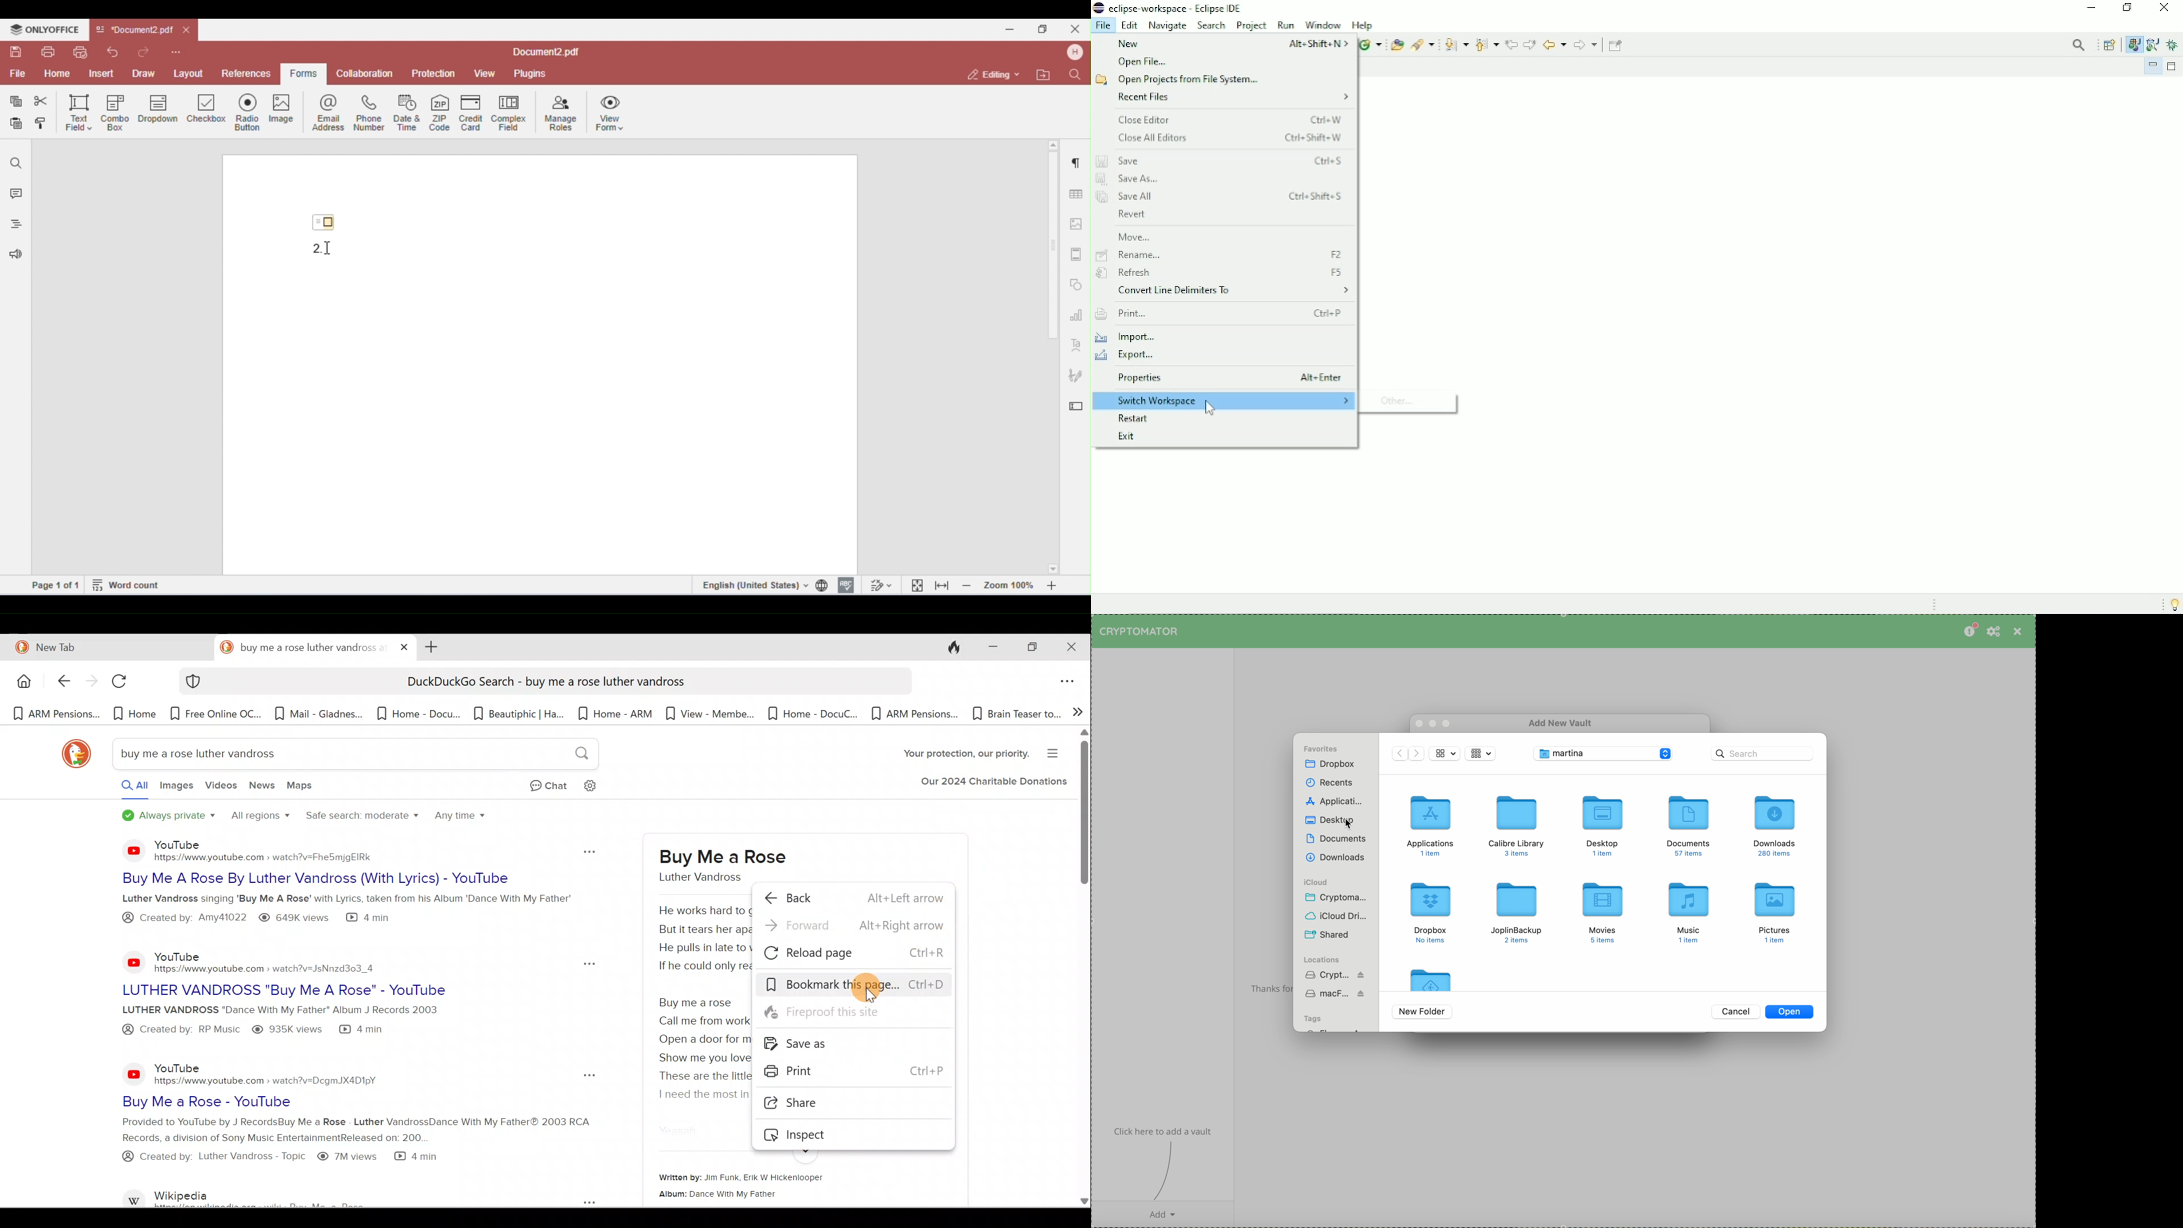 Image resolution: width=2184 pixels, height=1232 pixels. I want to click on Refresh, so click(1225, 273).